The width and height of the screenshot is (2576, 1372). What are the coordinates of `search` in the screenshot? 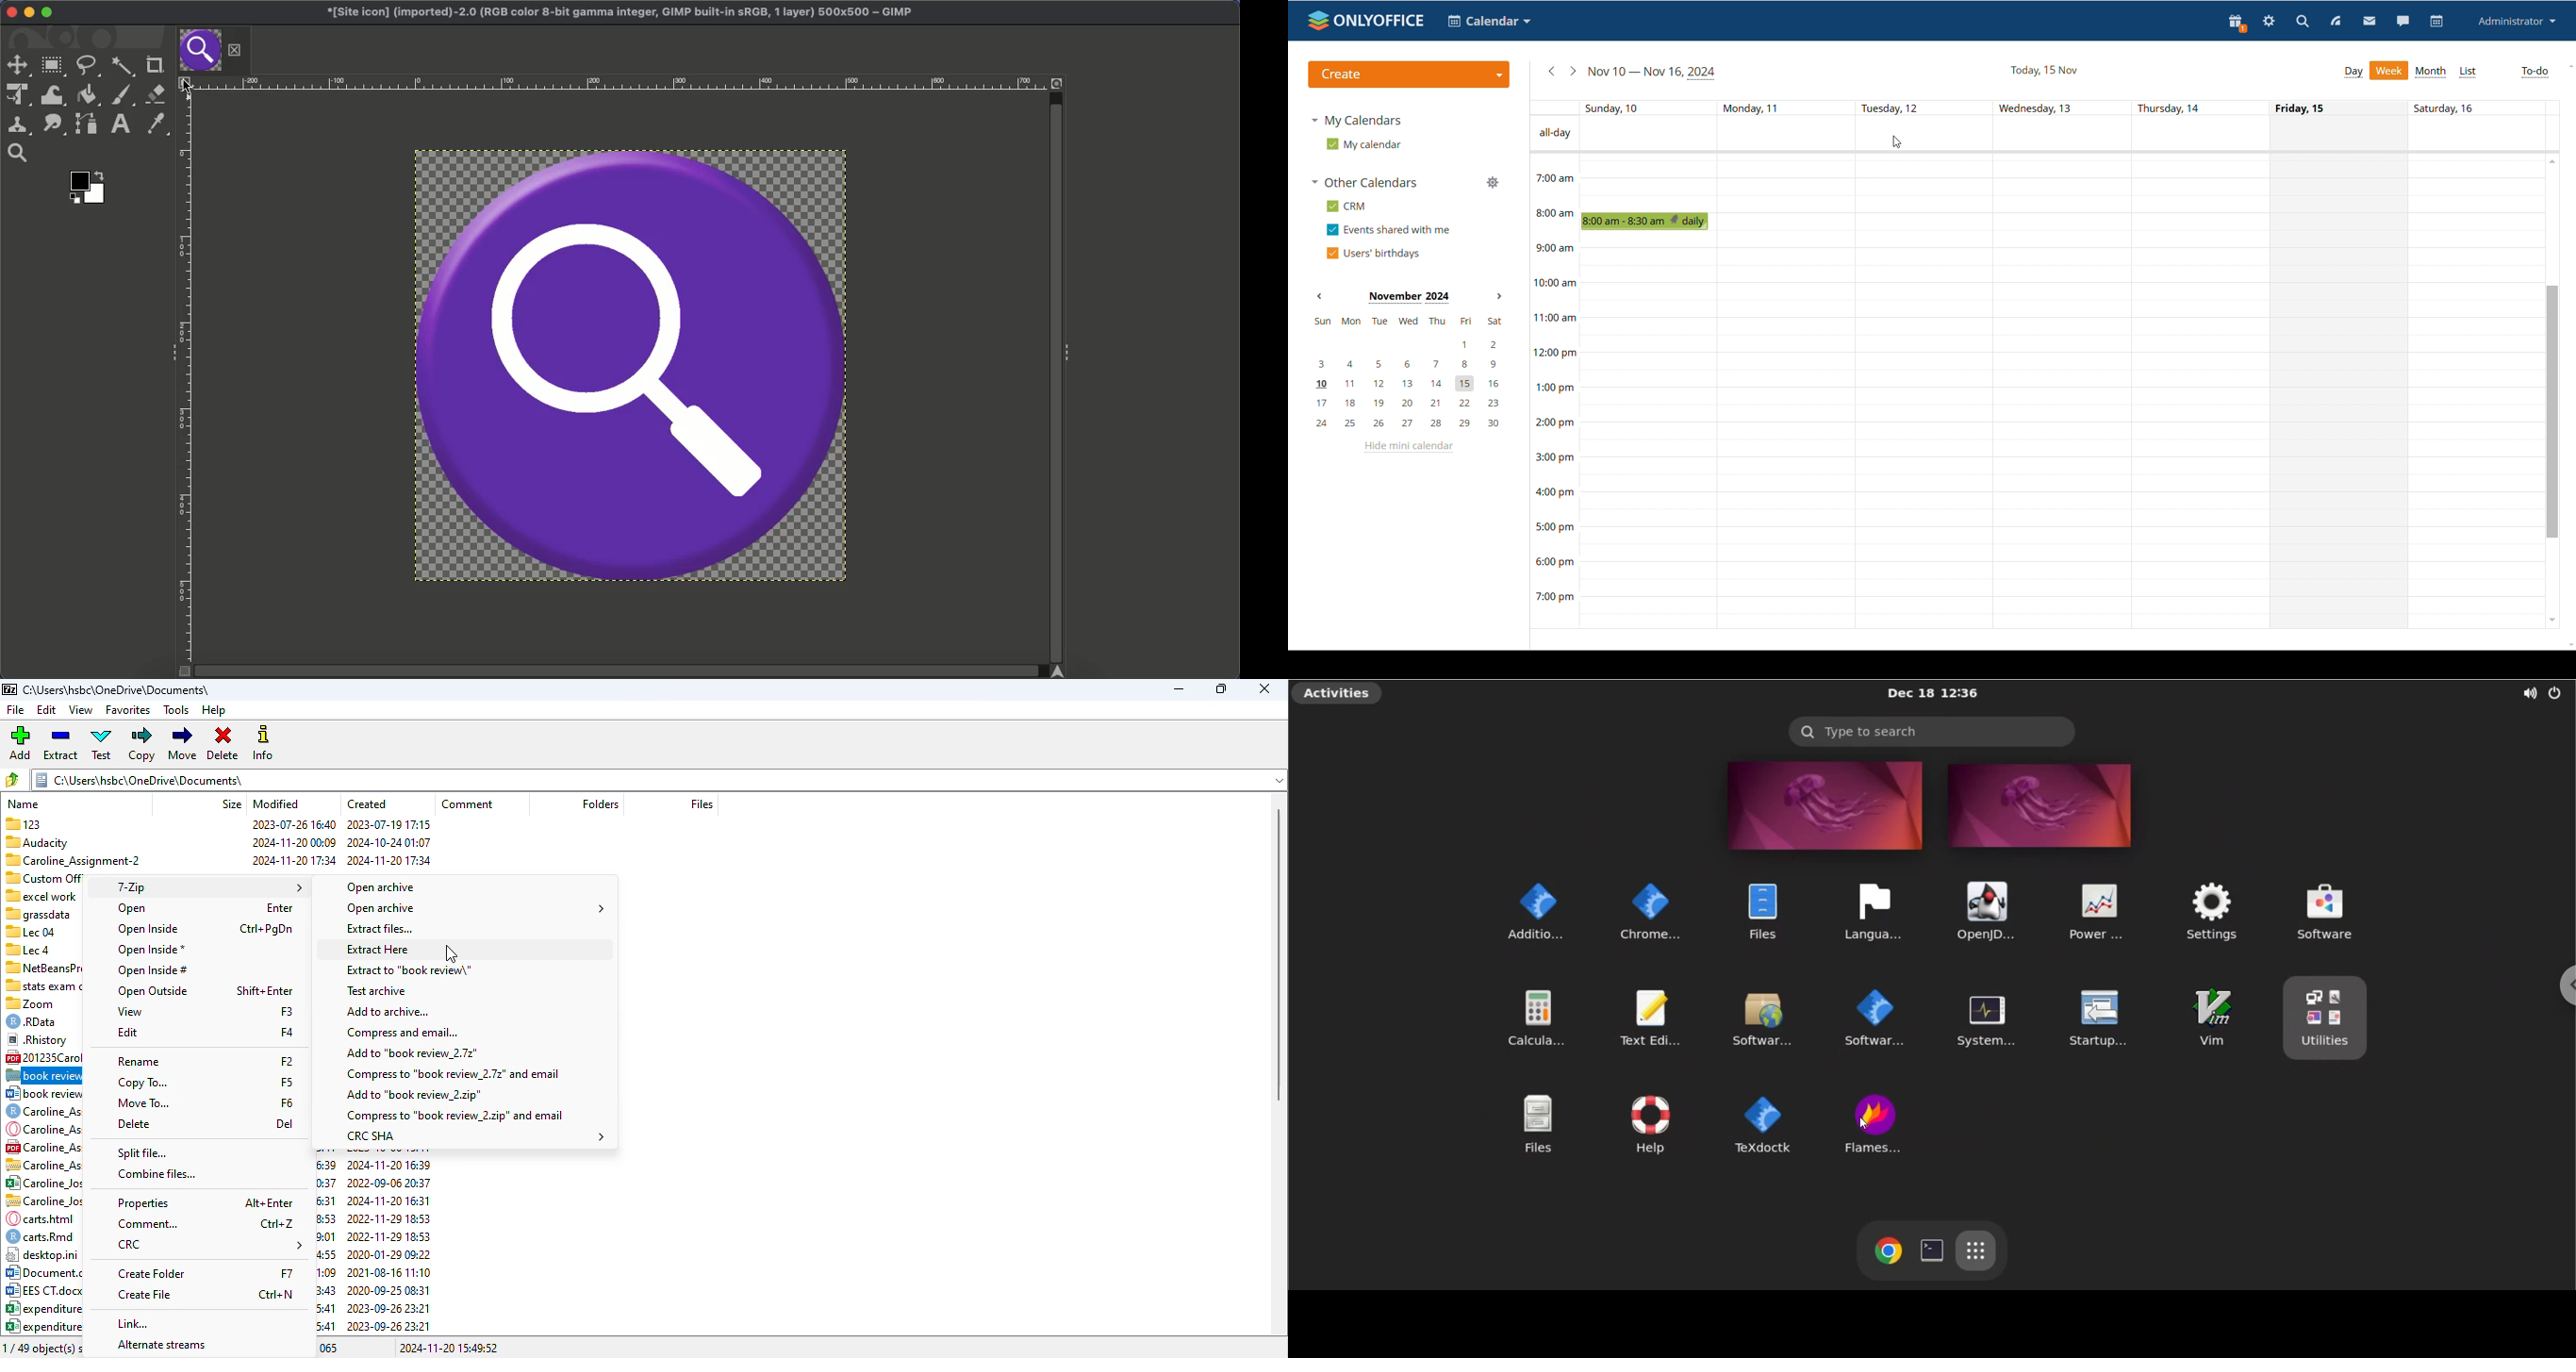 It's located at (2302, 21).